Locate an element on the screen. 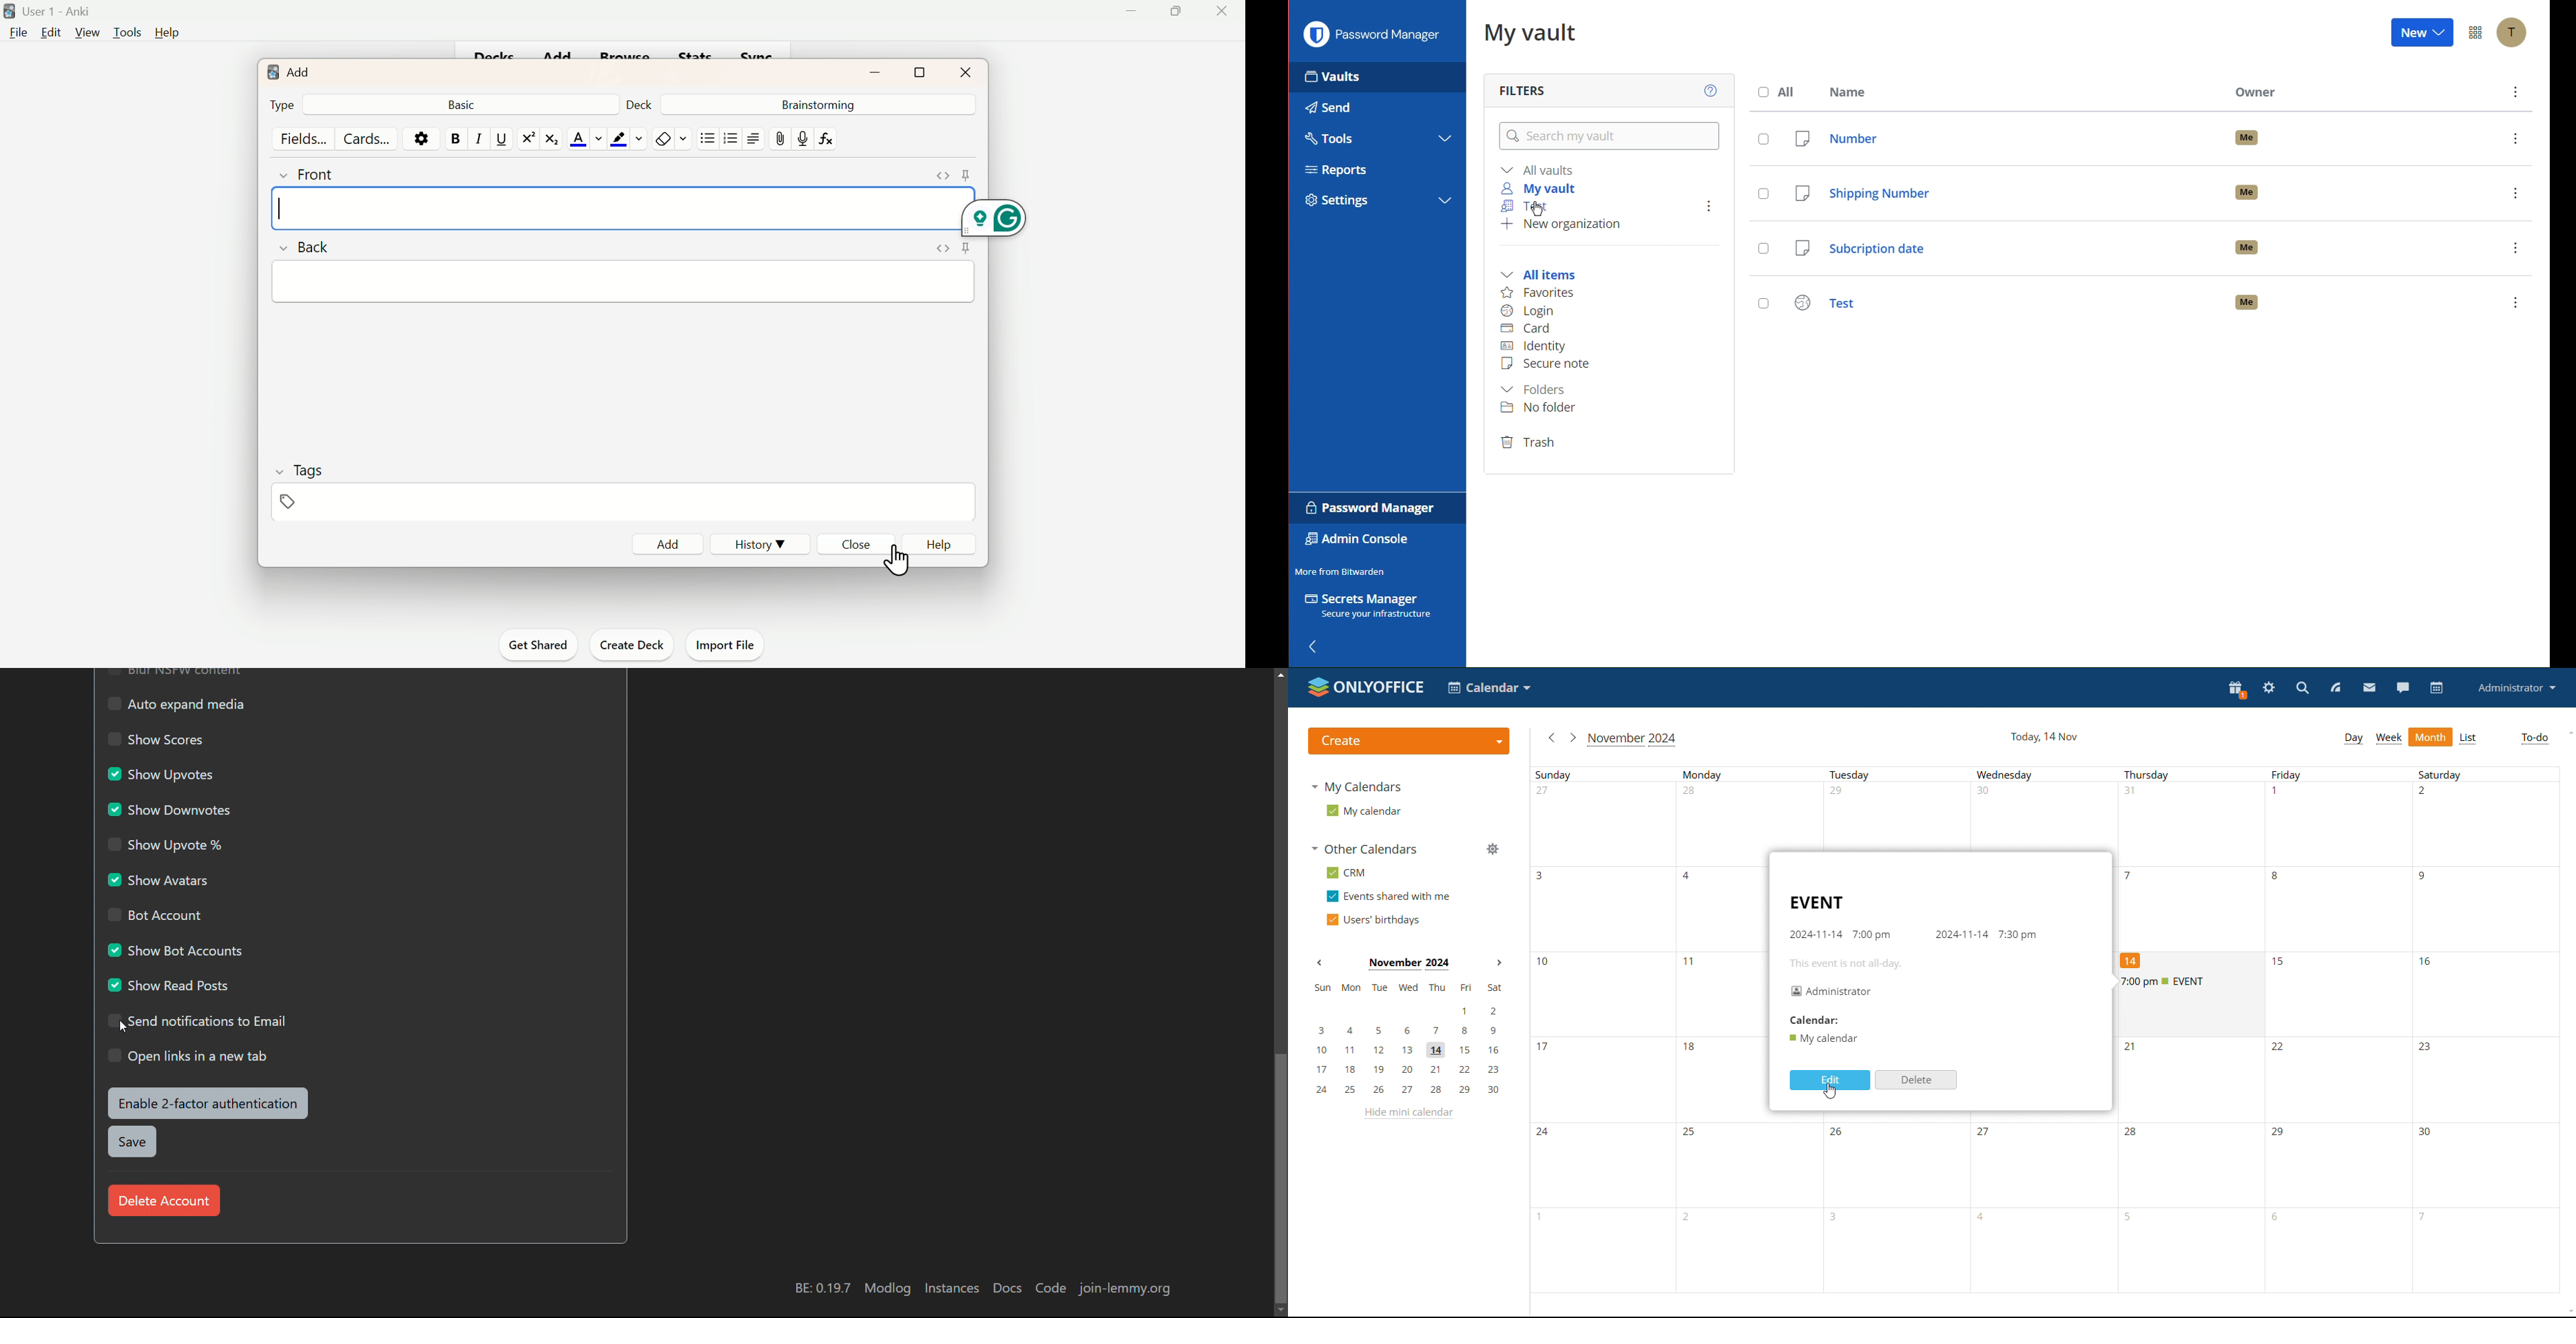 This screenshot has width=2576, height=1344. days of a month is located at coordinates (2414, 993).